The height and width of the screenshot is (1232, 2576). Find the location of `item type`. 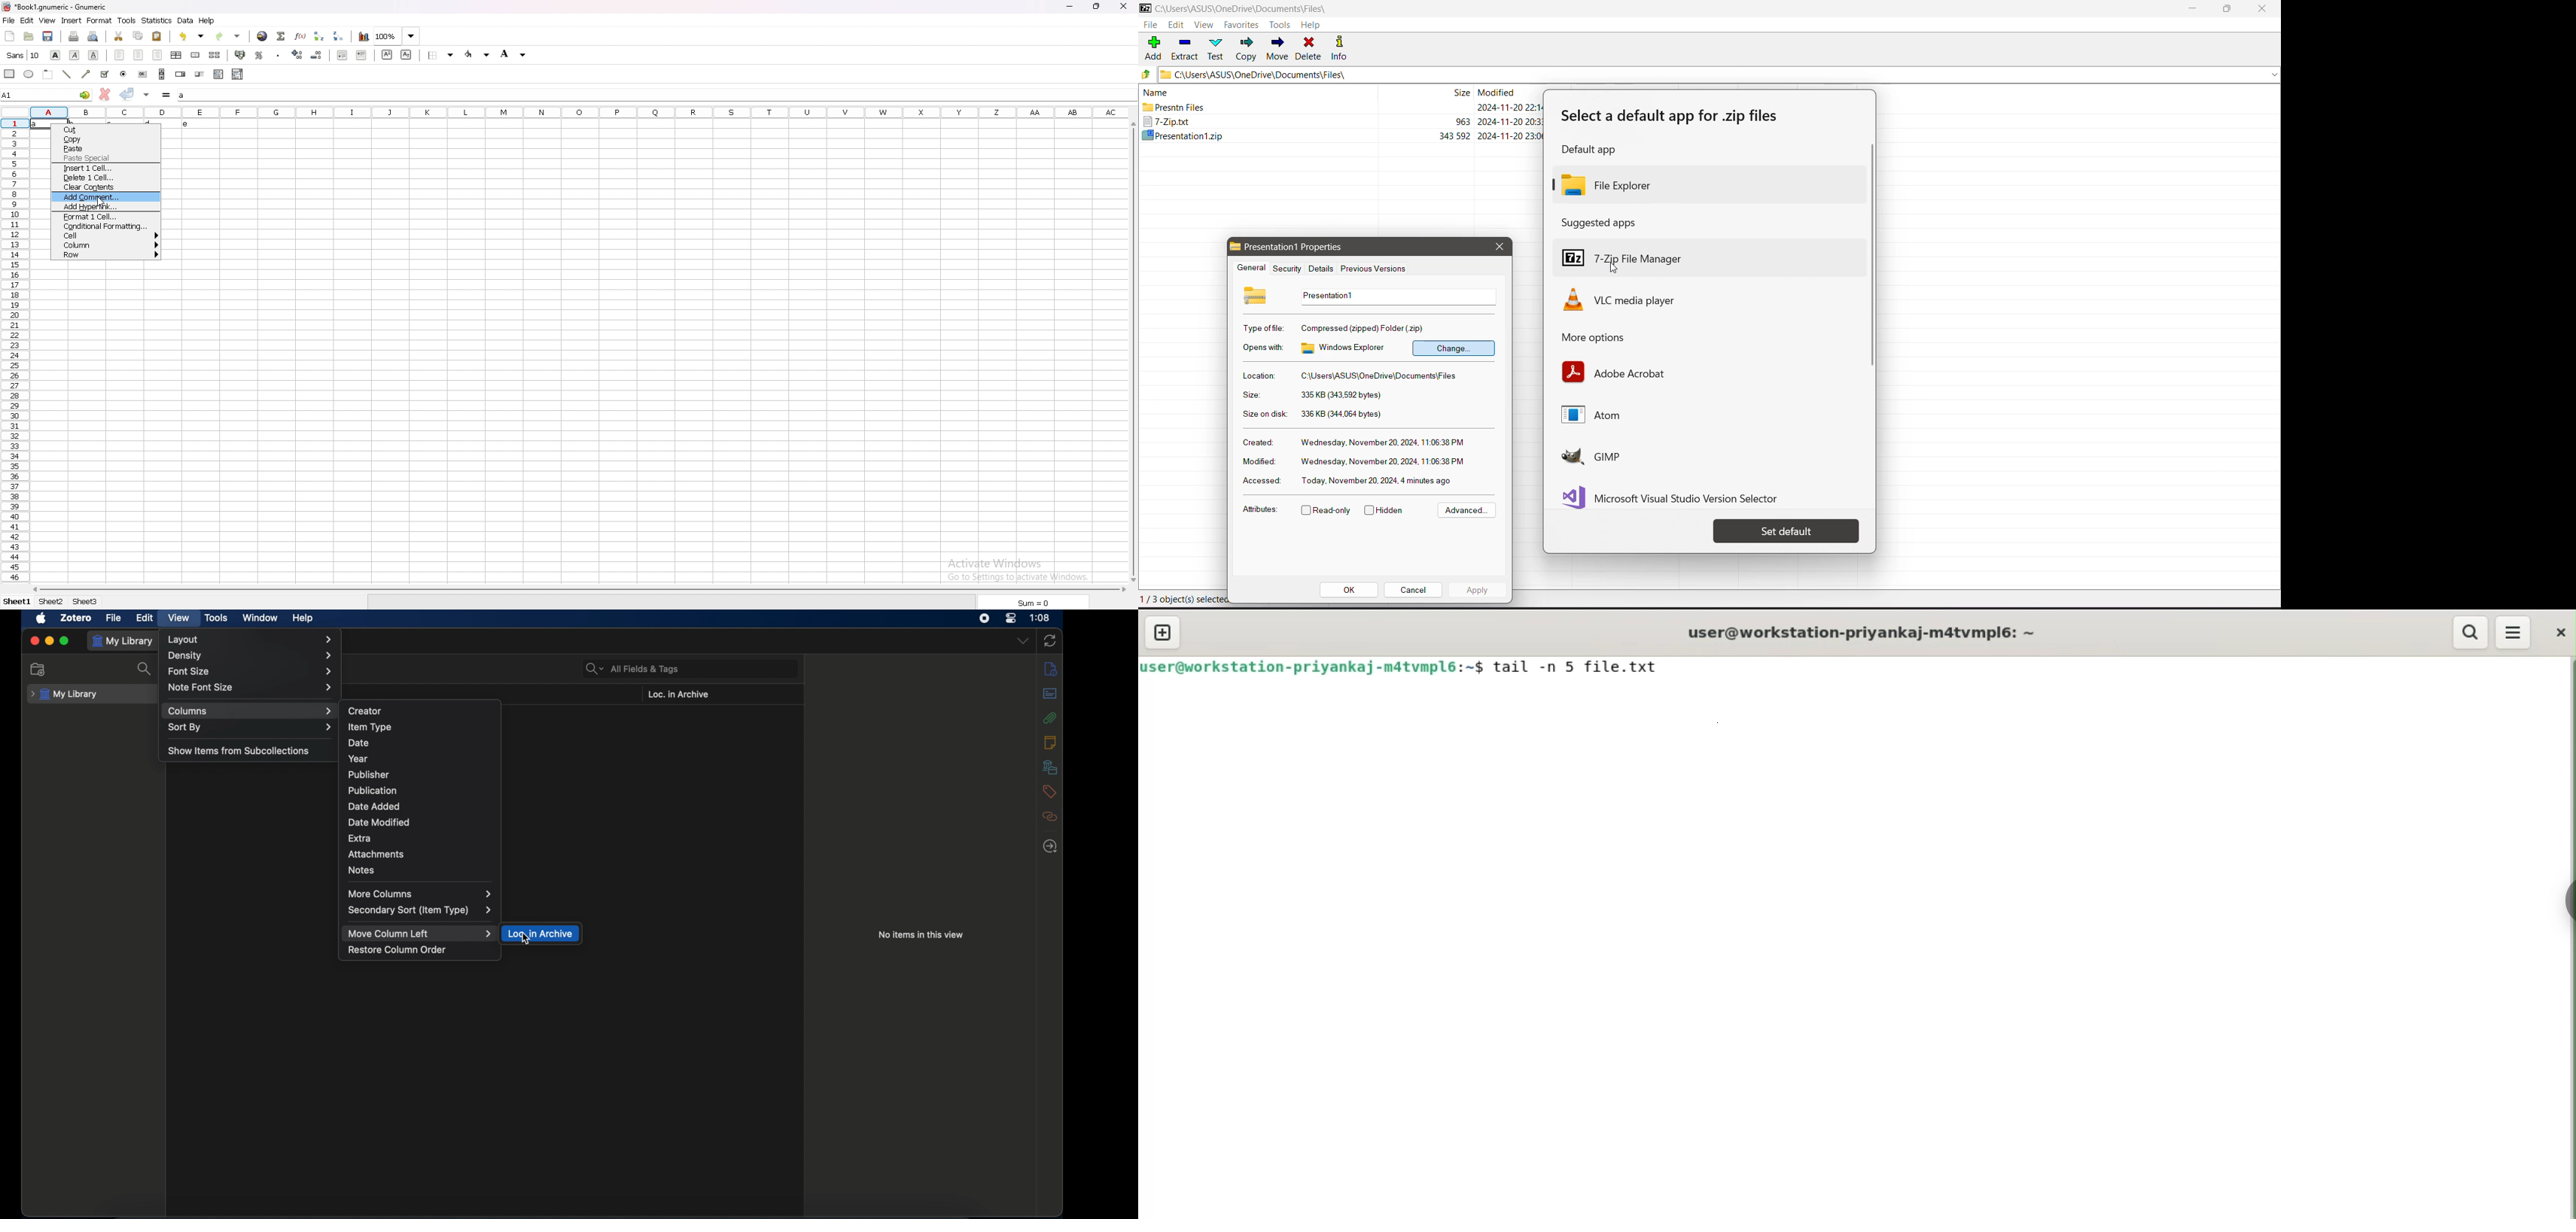

item type is located at coordinates (369, 727).